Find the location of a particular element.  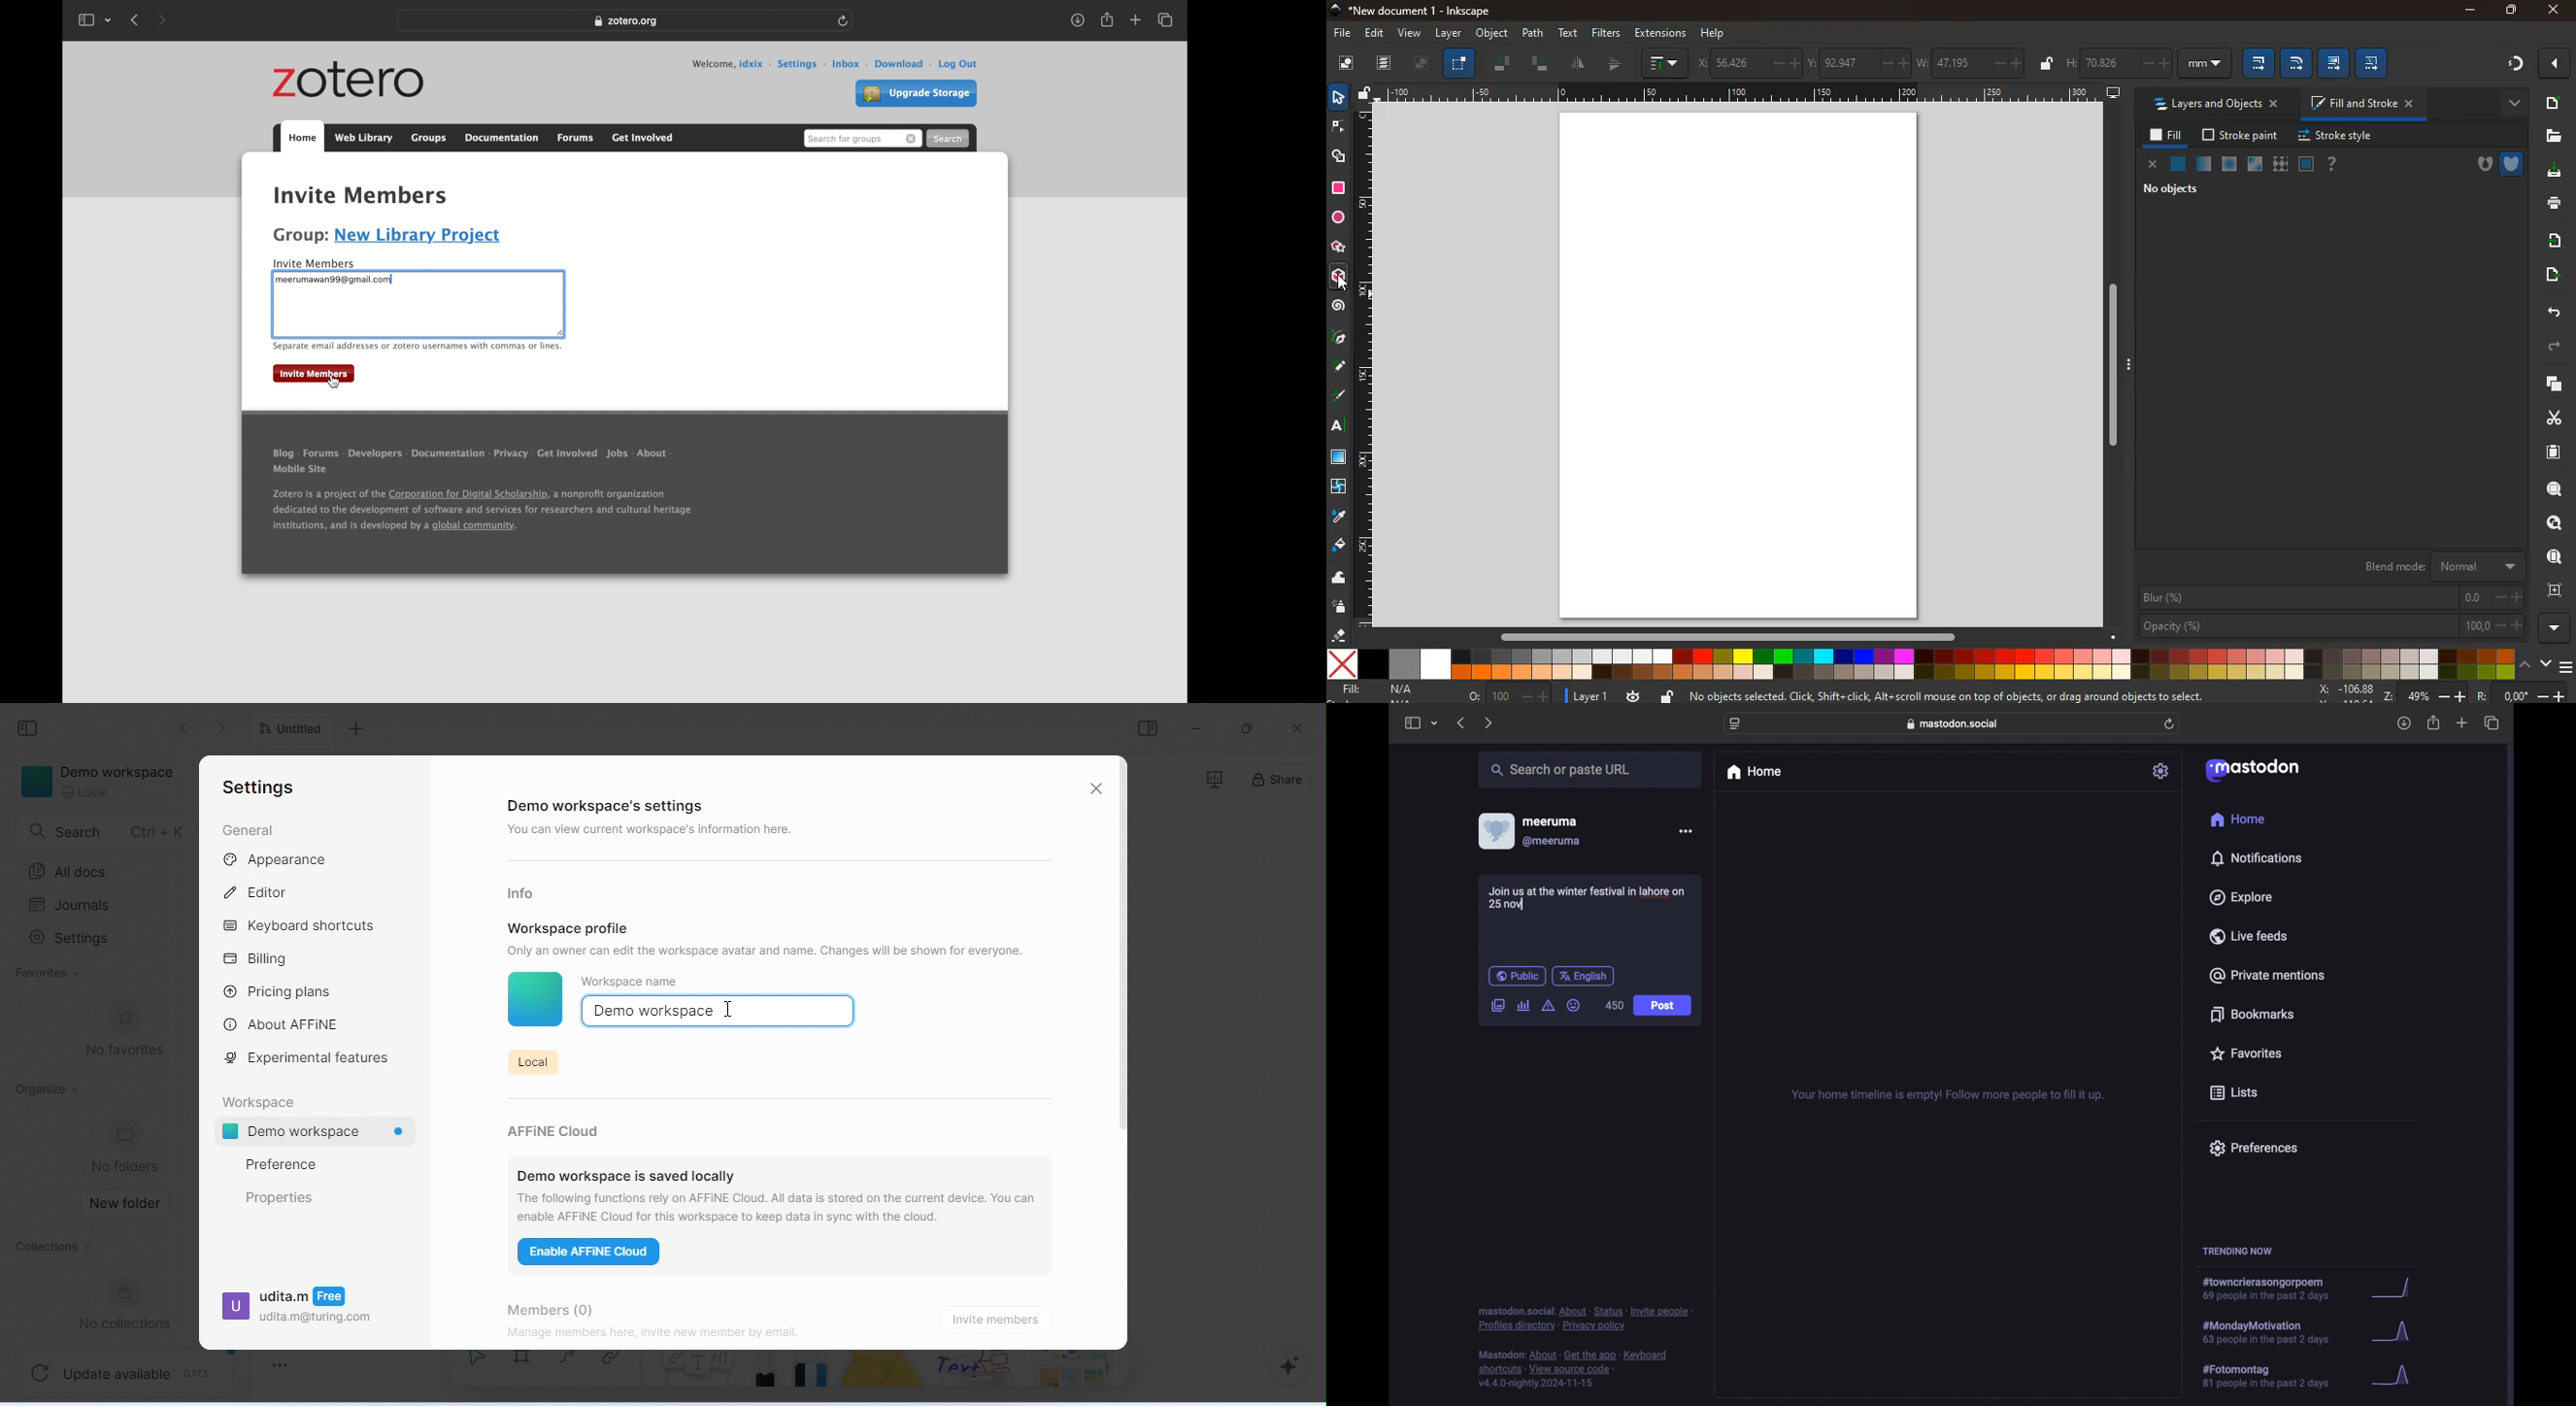

print is located at coordinates (2552, 204).